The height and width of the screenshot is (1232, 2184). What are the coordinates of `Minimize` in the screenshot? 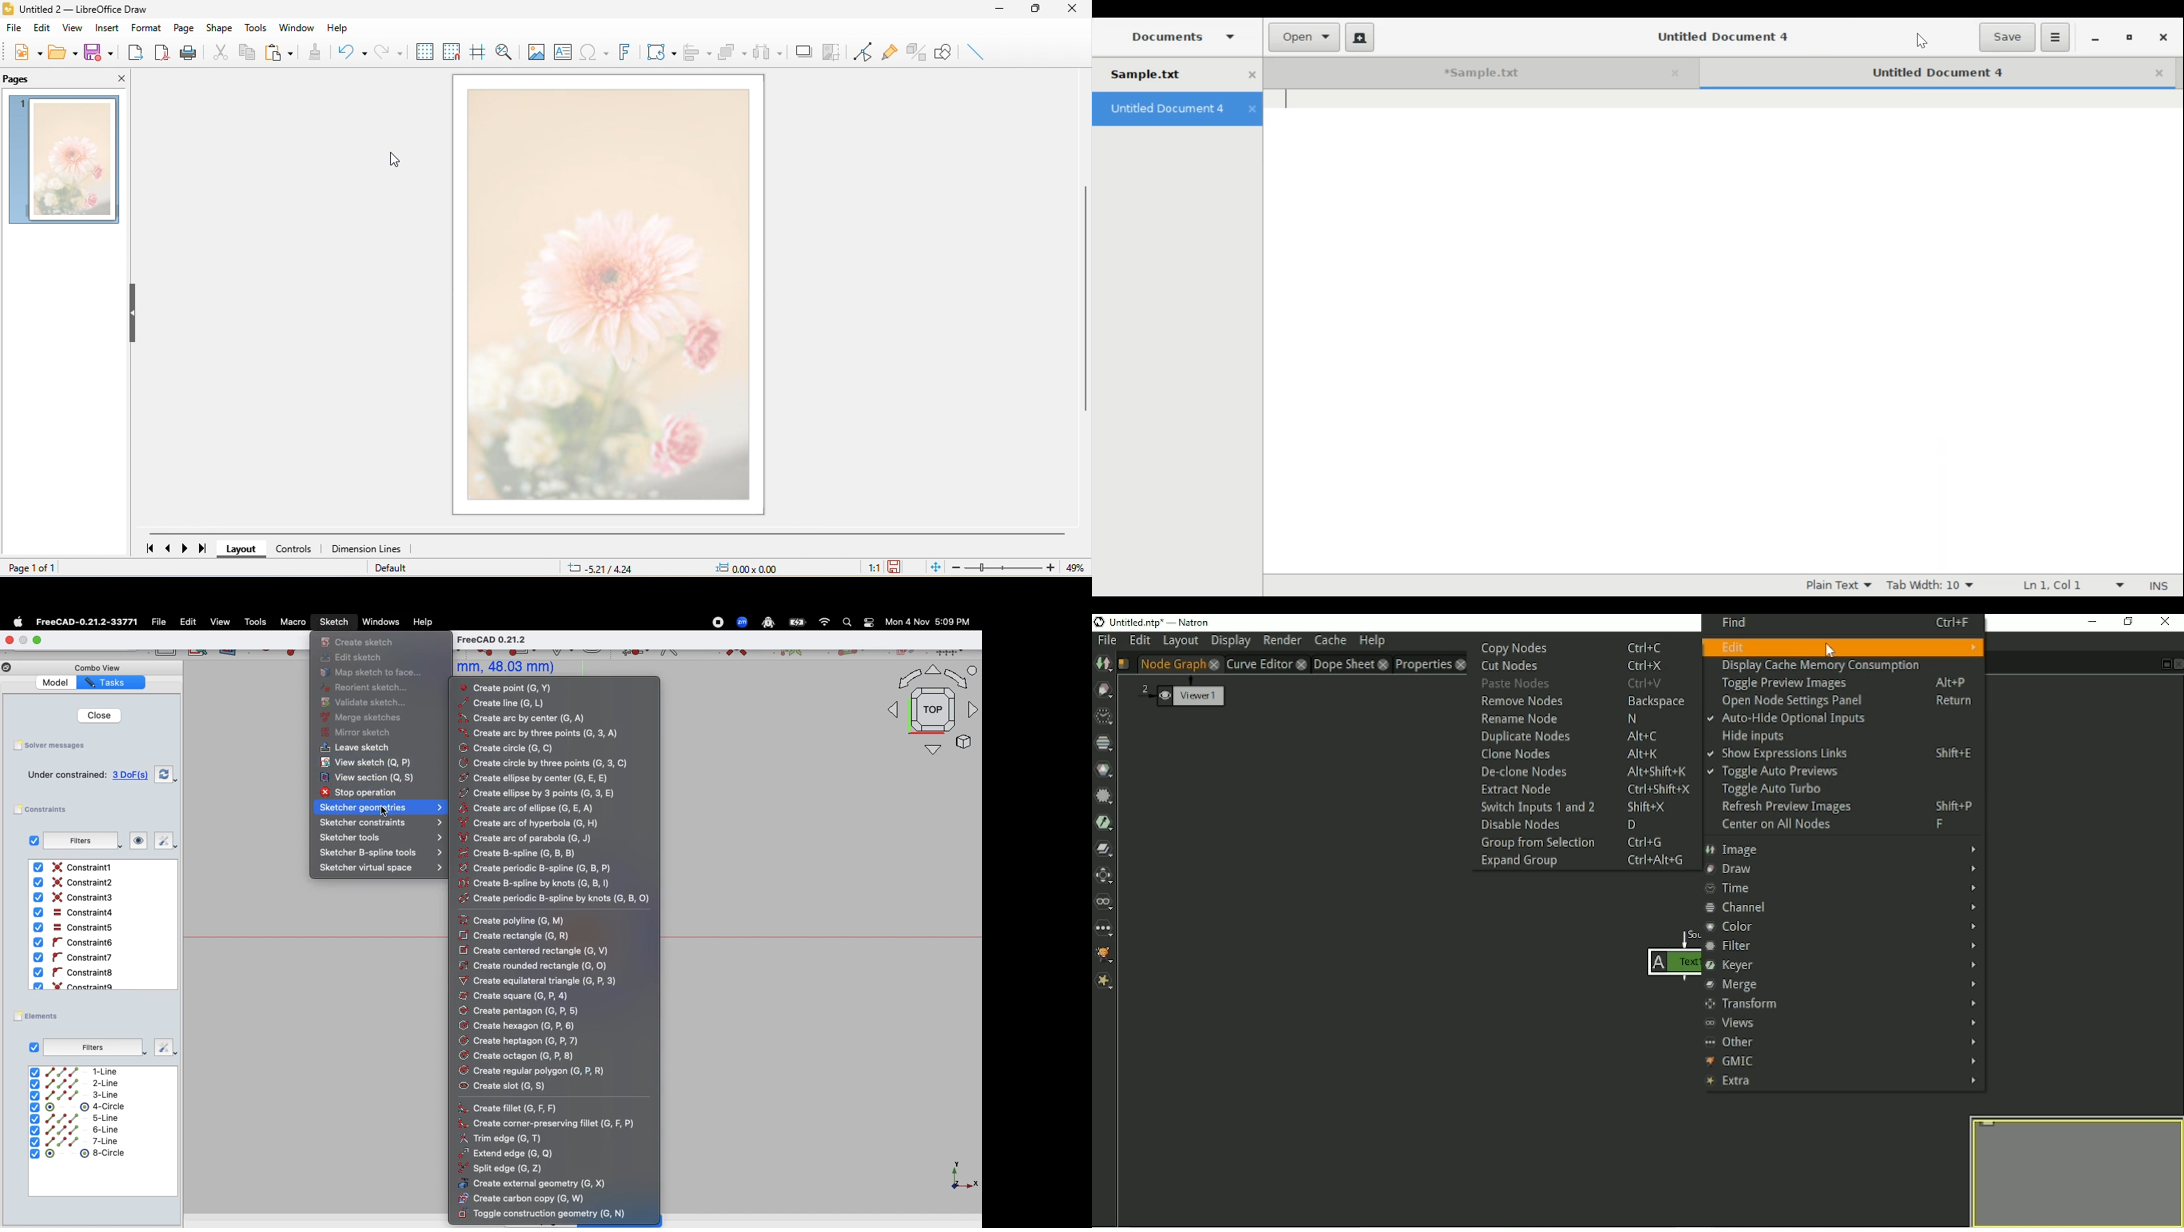 It's located at (23, 641).